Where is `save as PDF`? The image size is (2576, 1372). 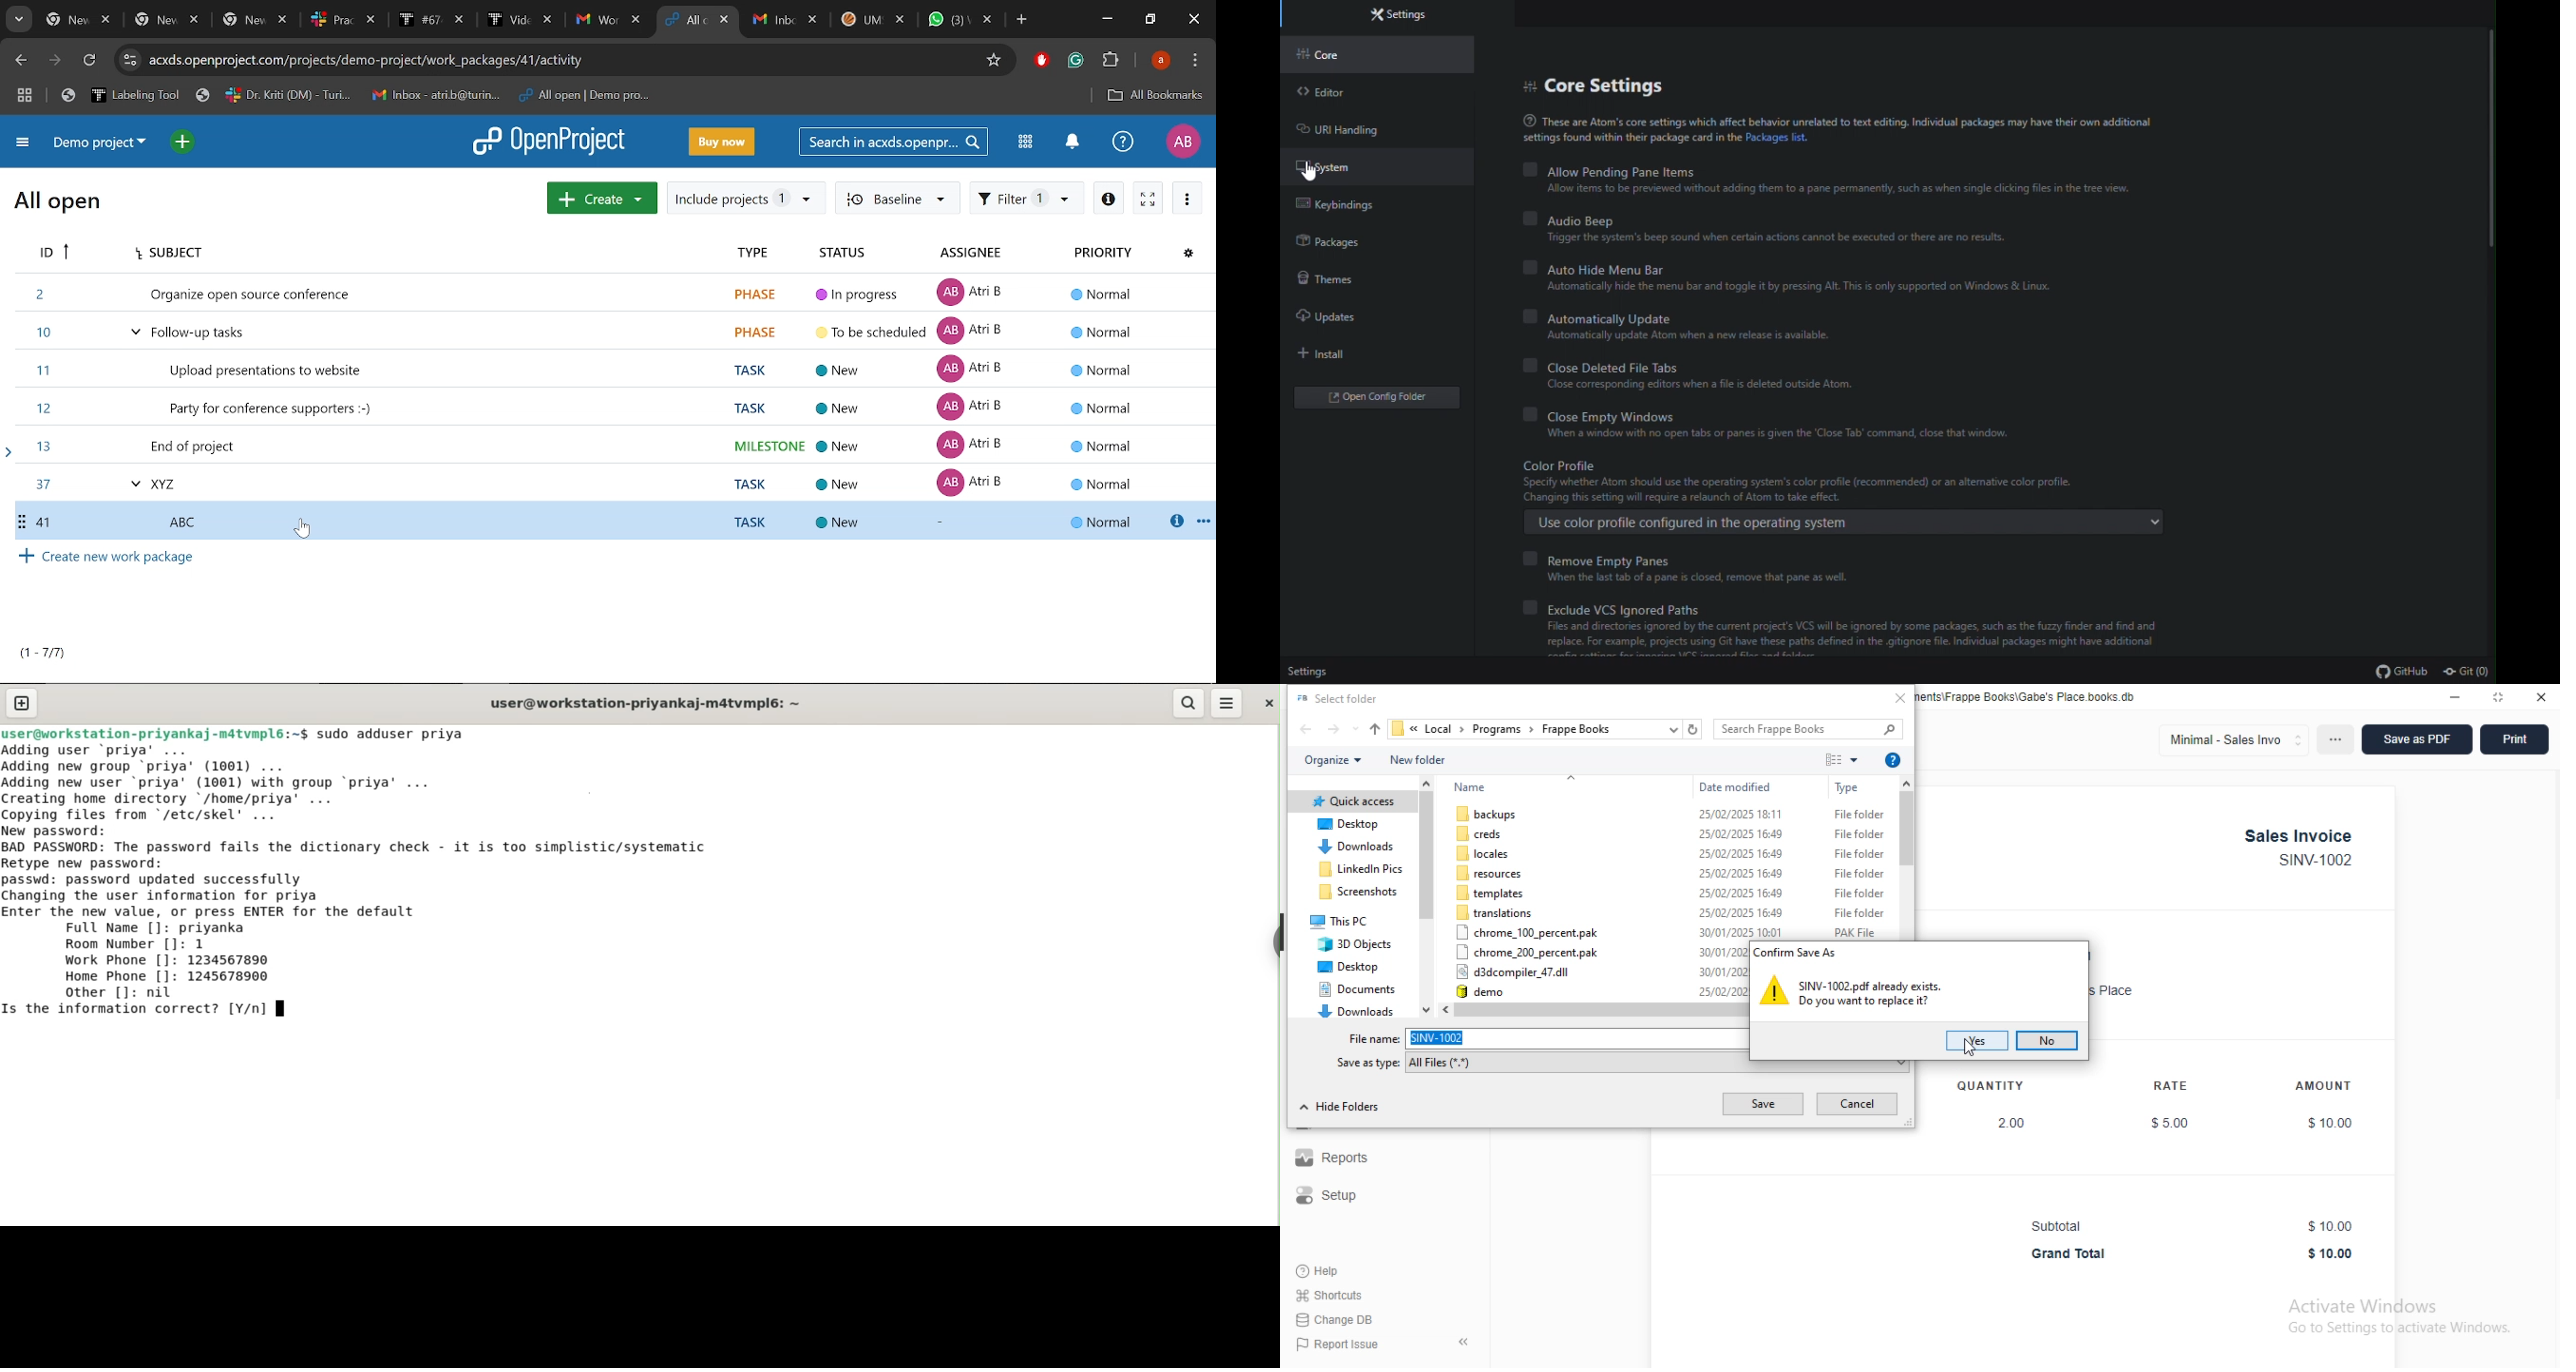 save as PDF is located at coordinates (2417, 739).